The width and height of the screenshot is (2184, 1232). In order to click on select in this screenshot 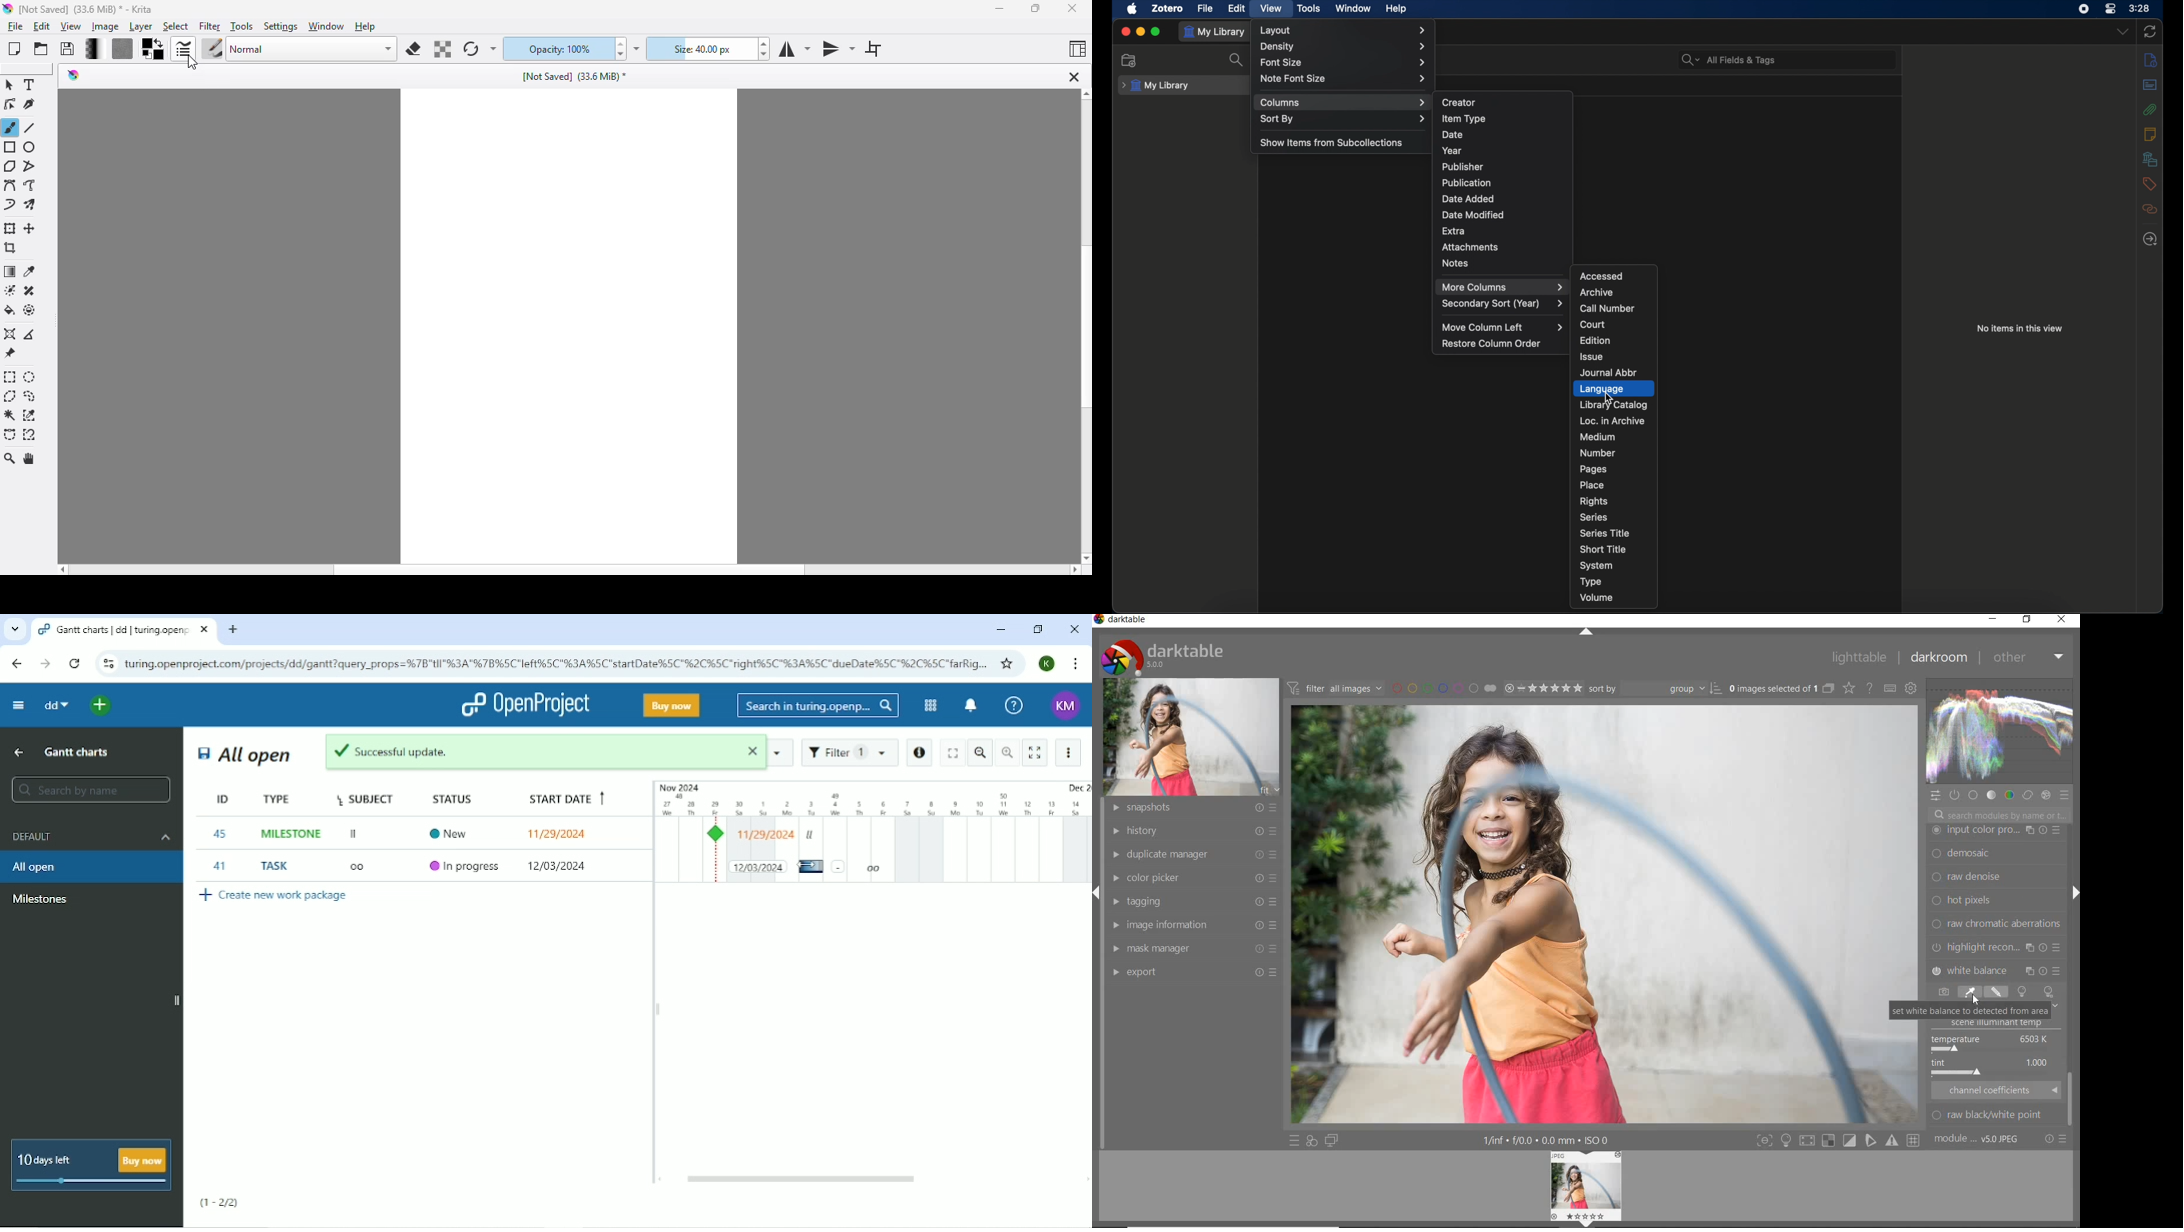, I will do `click(176, 27)`.